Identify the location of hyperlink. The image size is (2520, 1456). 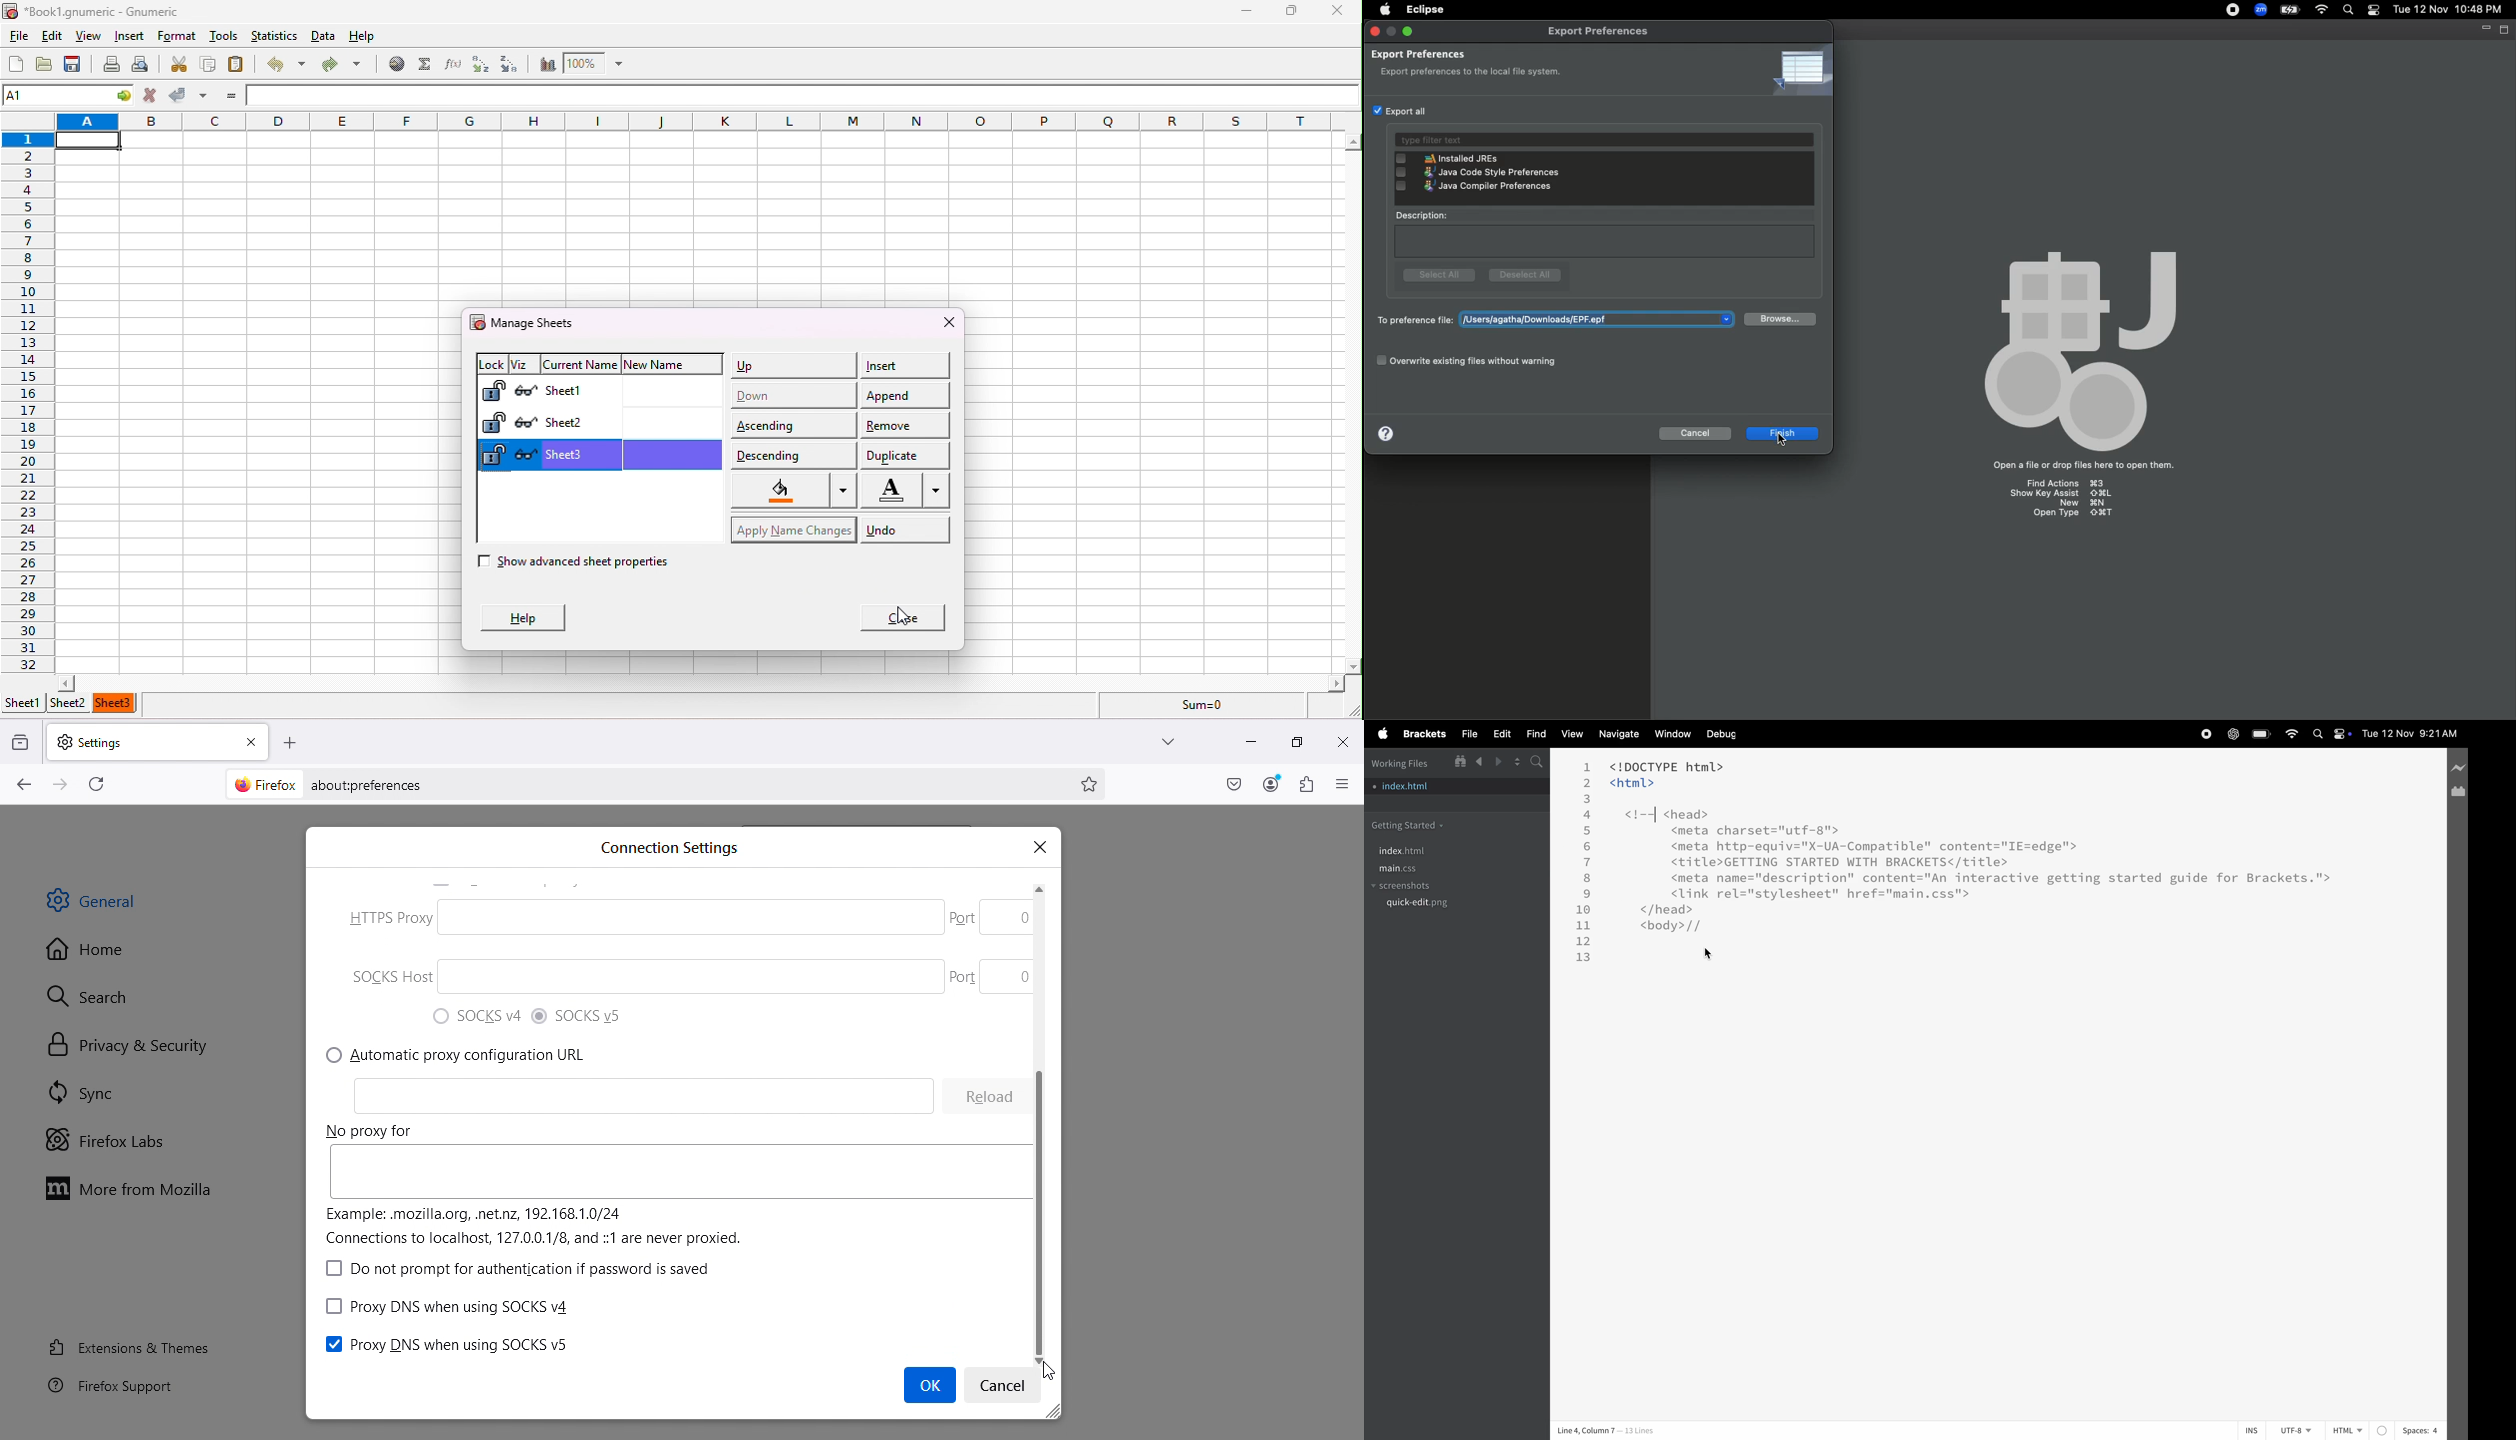
(394, 65).